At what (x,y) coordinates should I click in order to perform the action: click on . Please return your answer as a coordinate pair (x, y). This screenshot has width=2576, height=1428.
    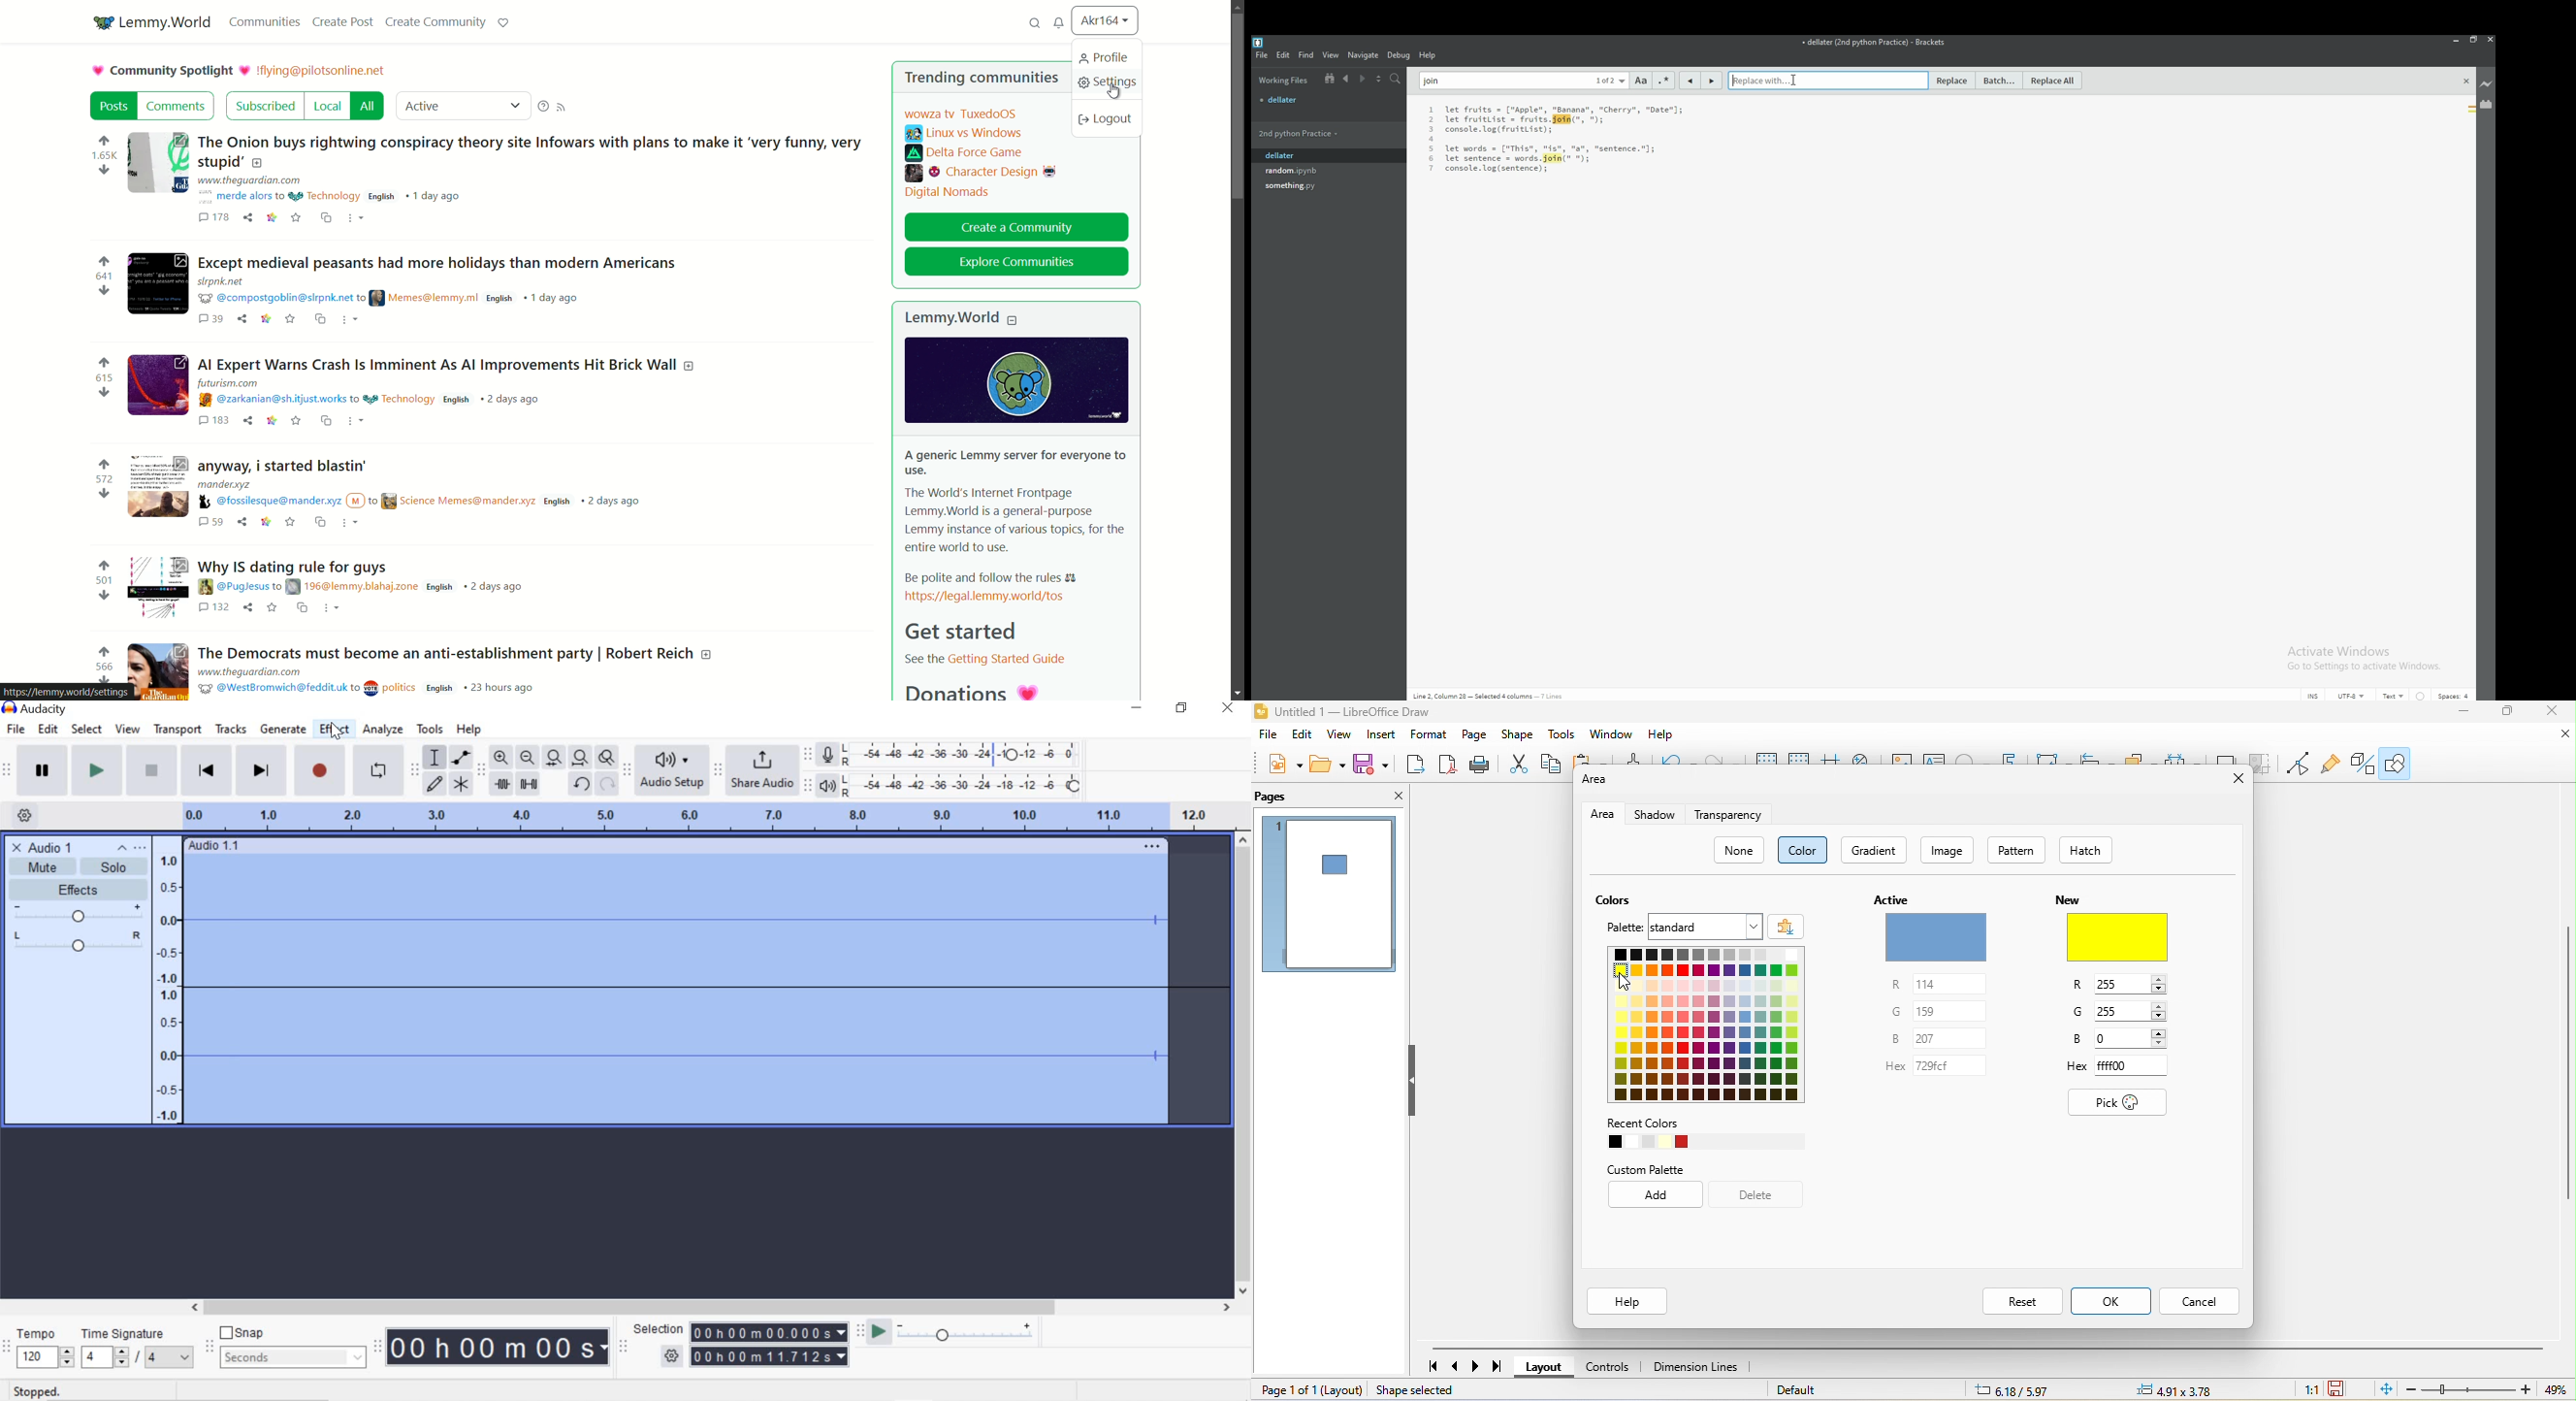
    Looking at the image, I should click on (1736, 851).